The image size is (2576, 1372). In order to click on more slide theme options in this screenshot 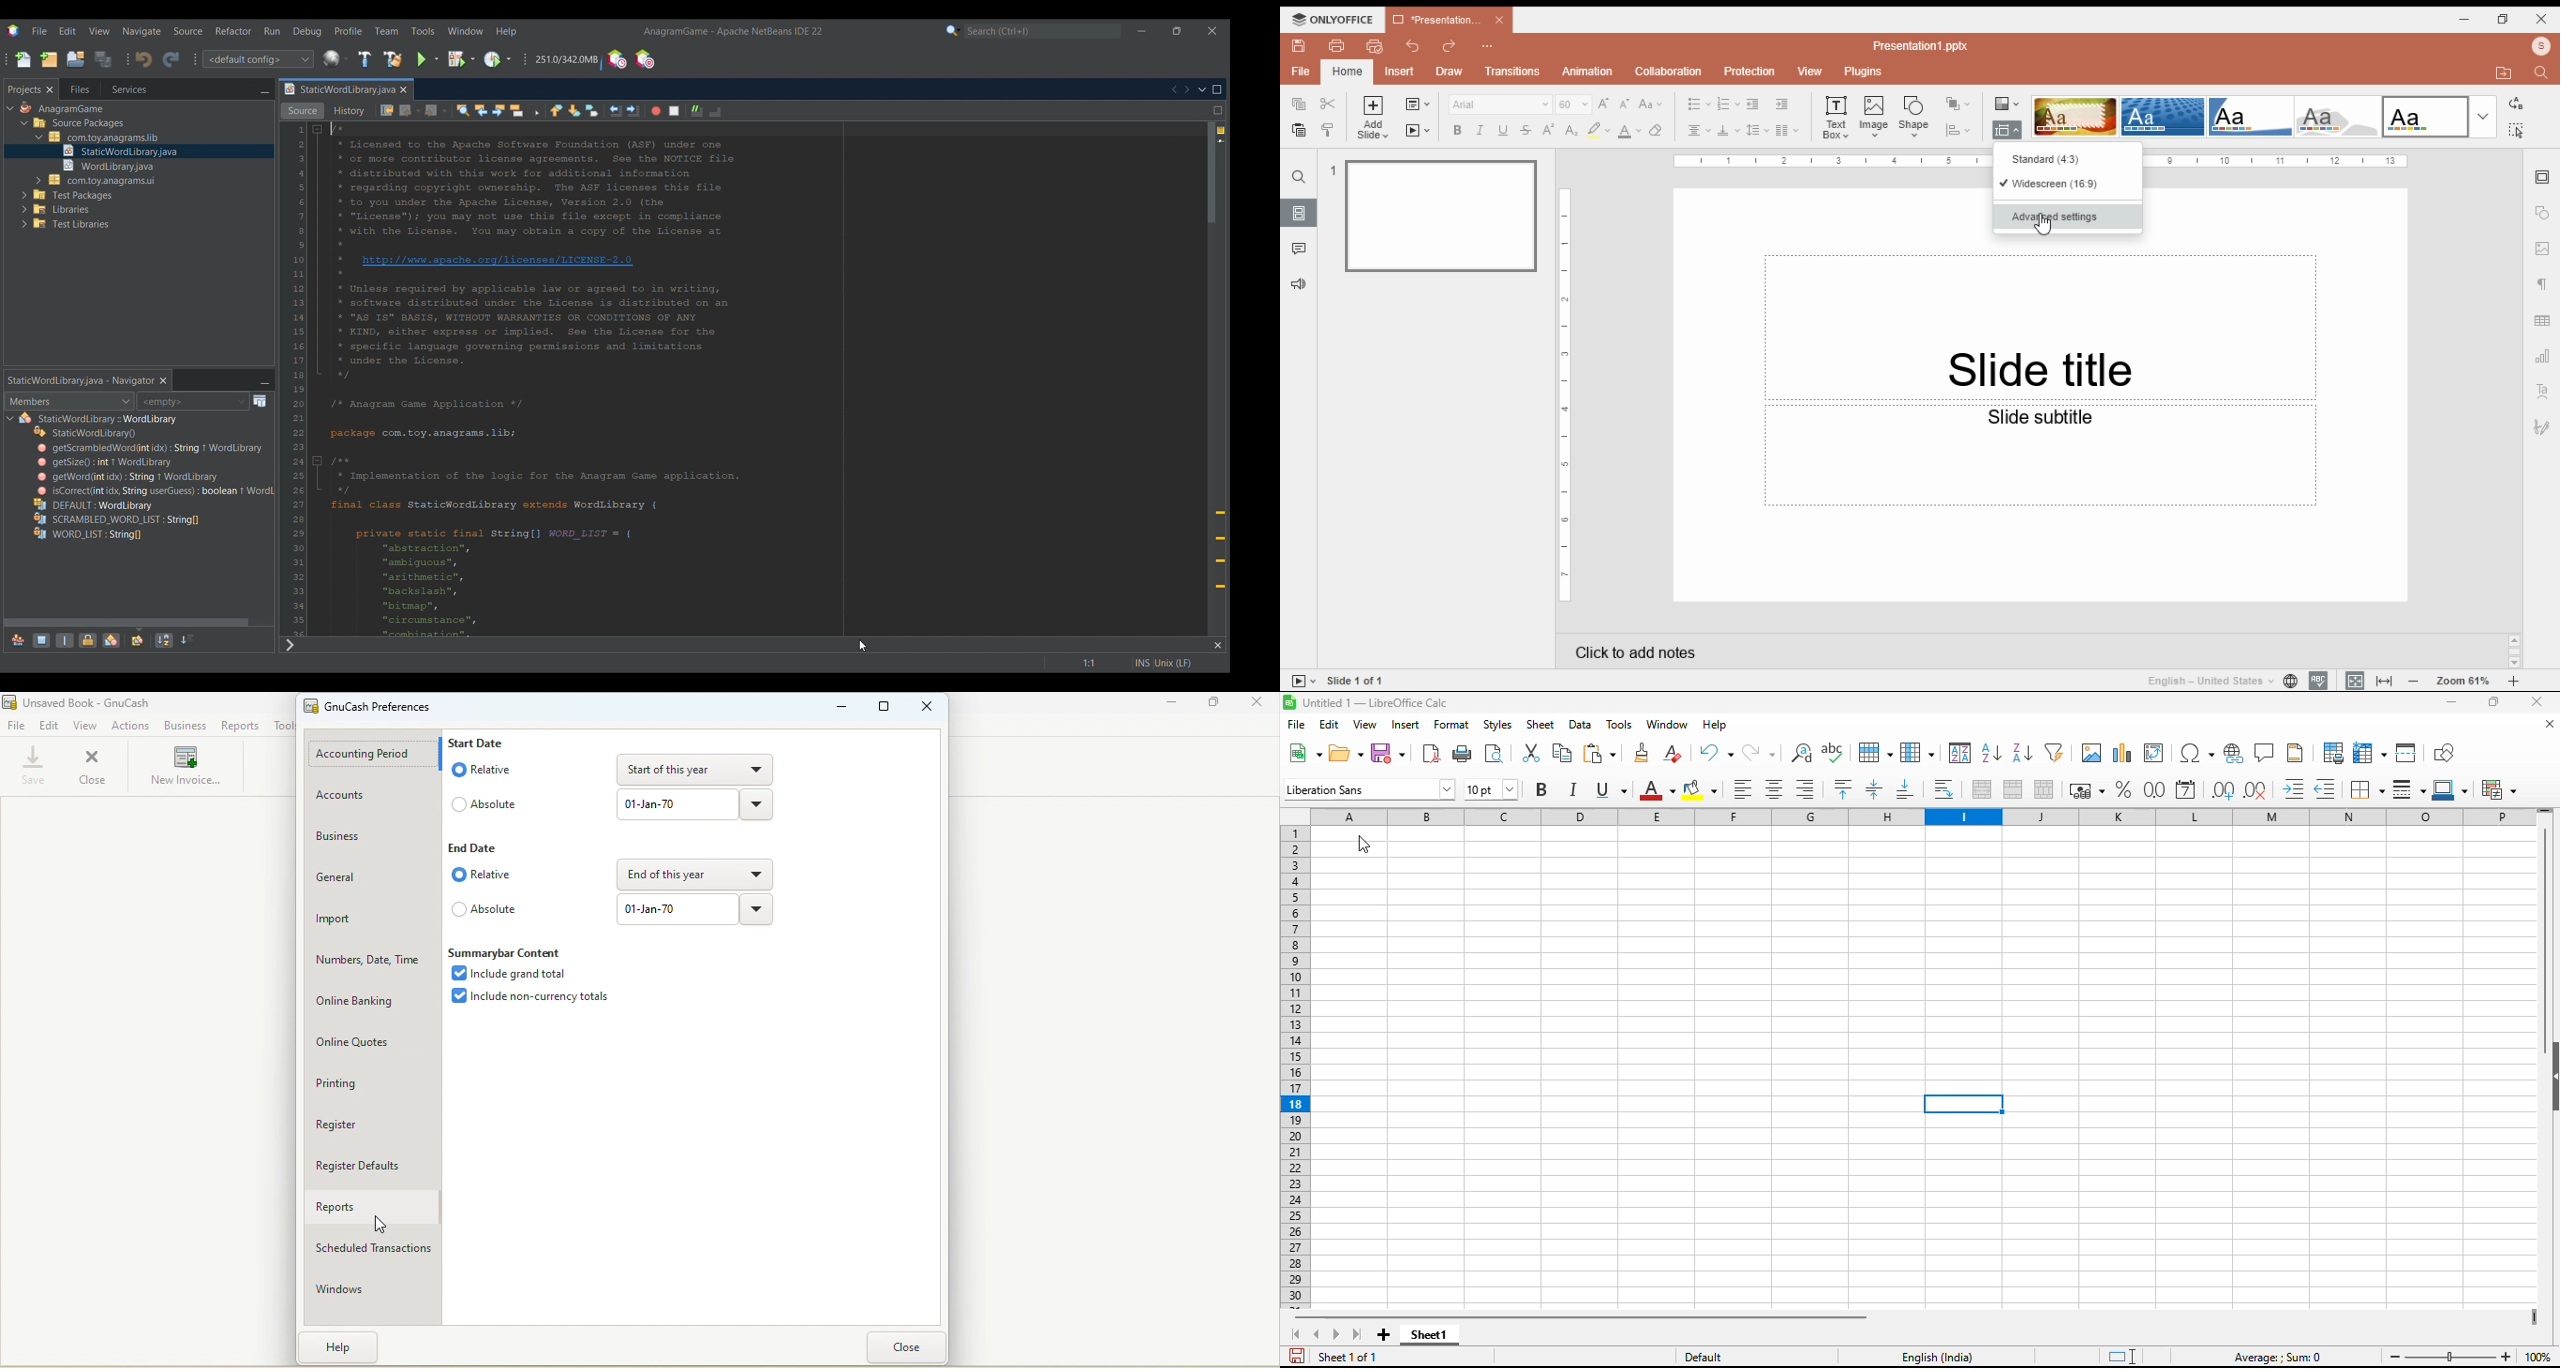, I will do `click(2483, 117)`.